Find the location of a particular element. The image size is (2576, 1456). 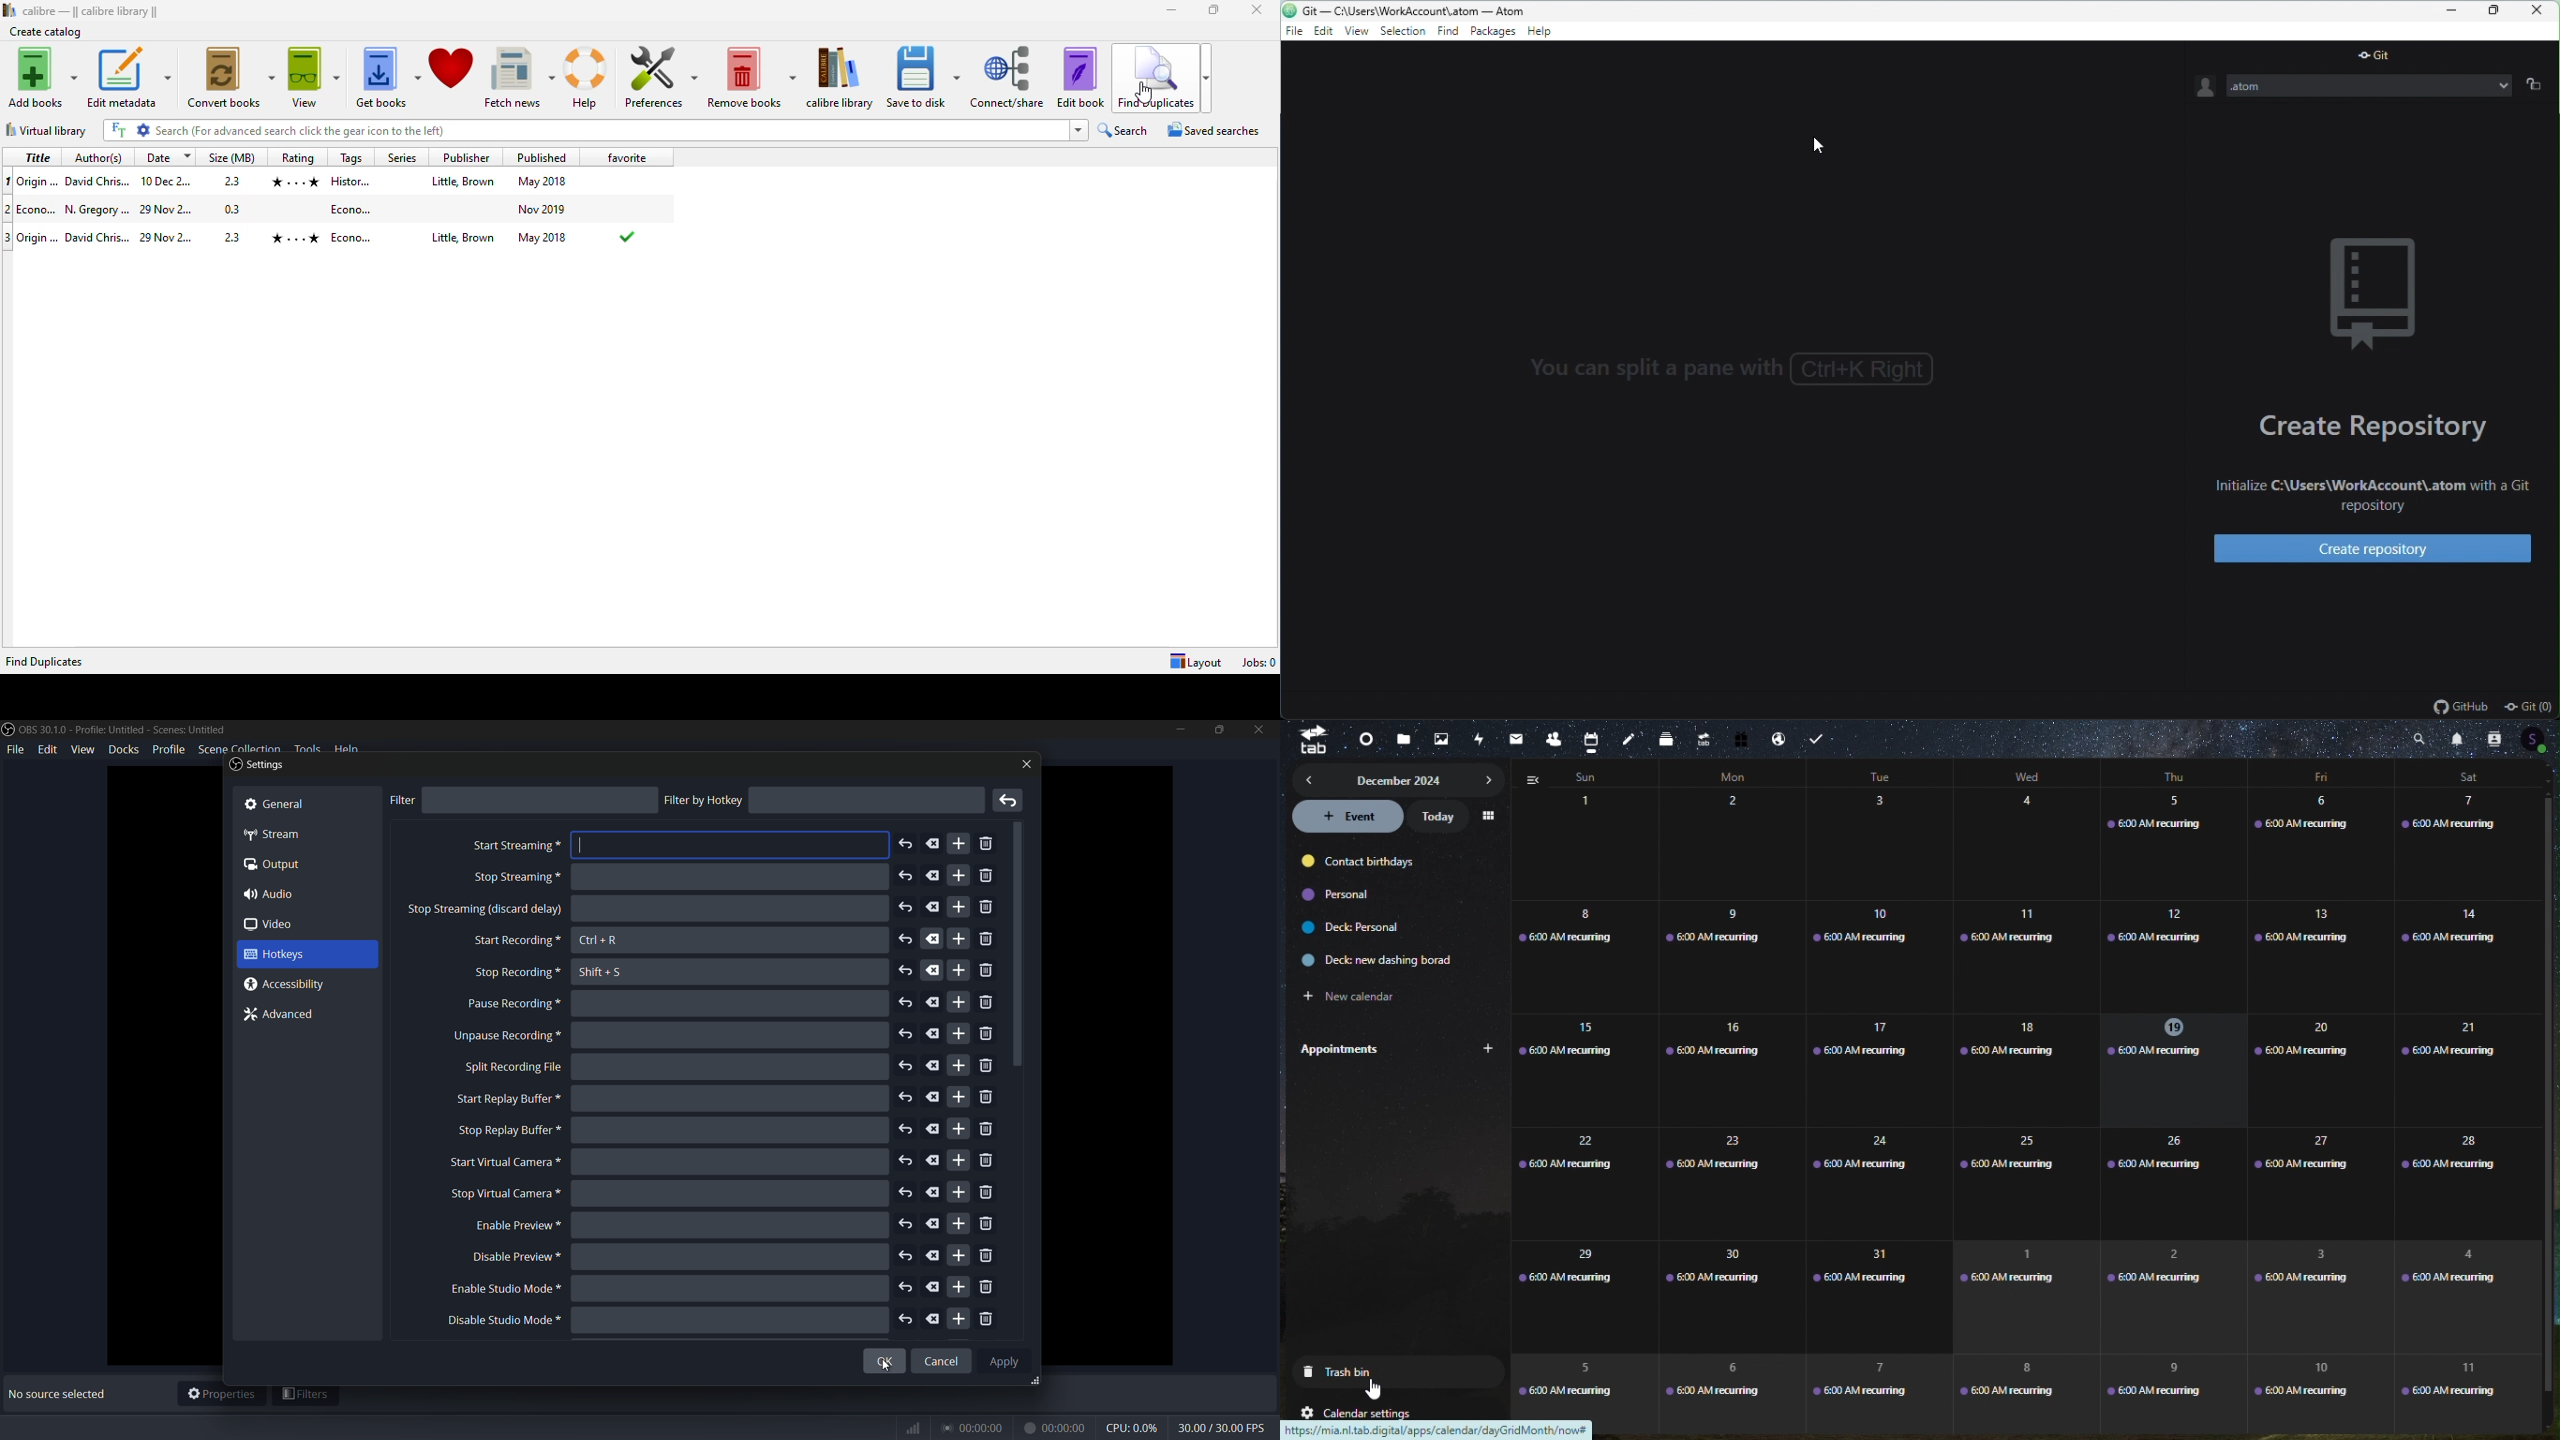

7% Advanced is located at coordinates (285, 1016).